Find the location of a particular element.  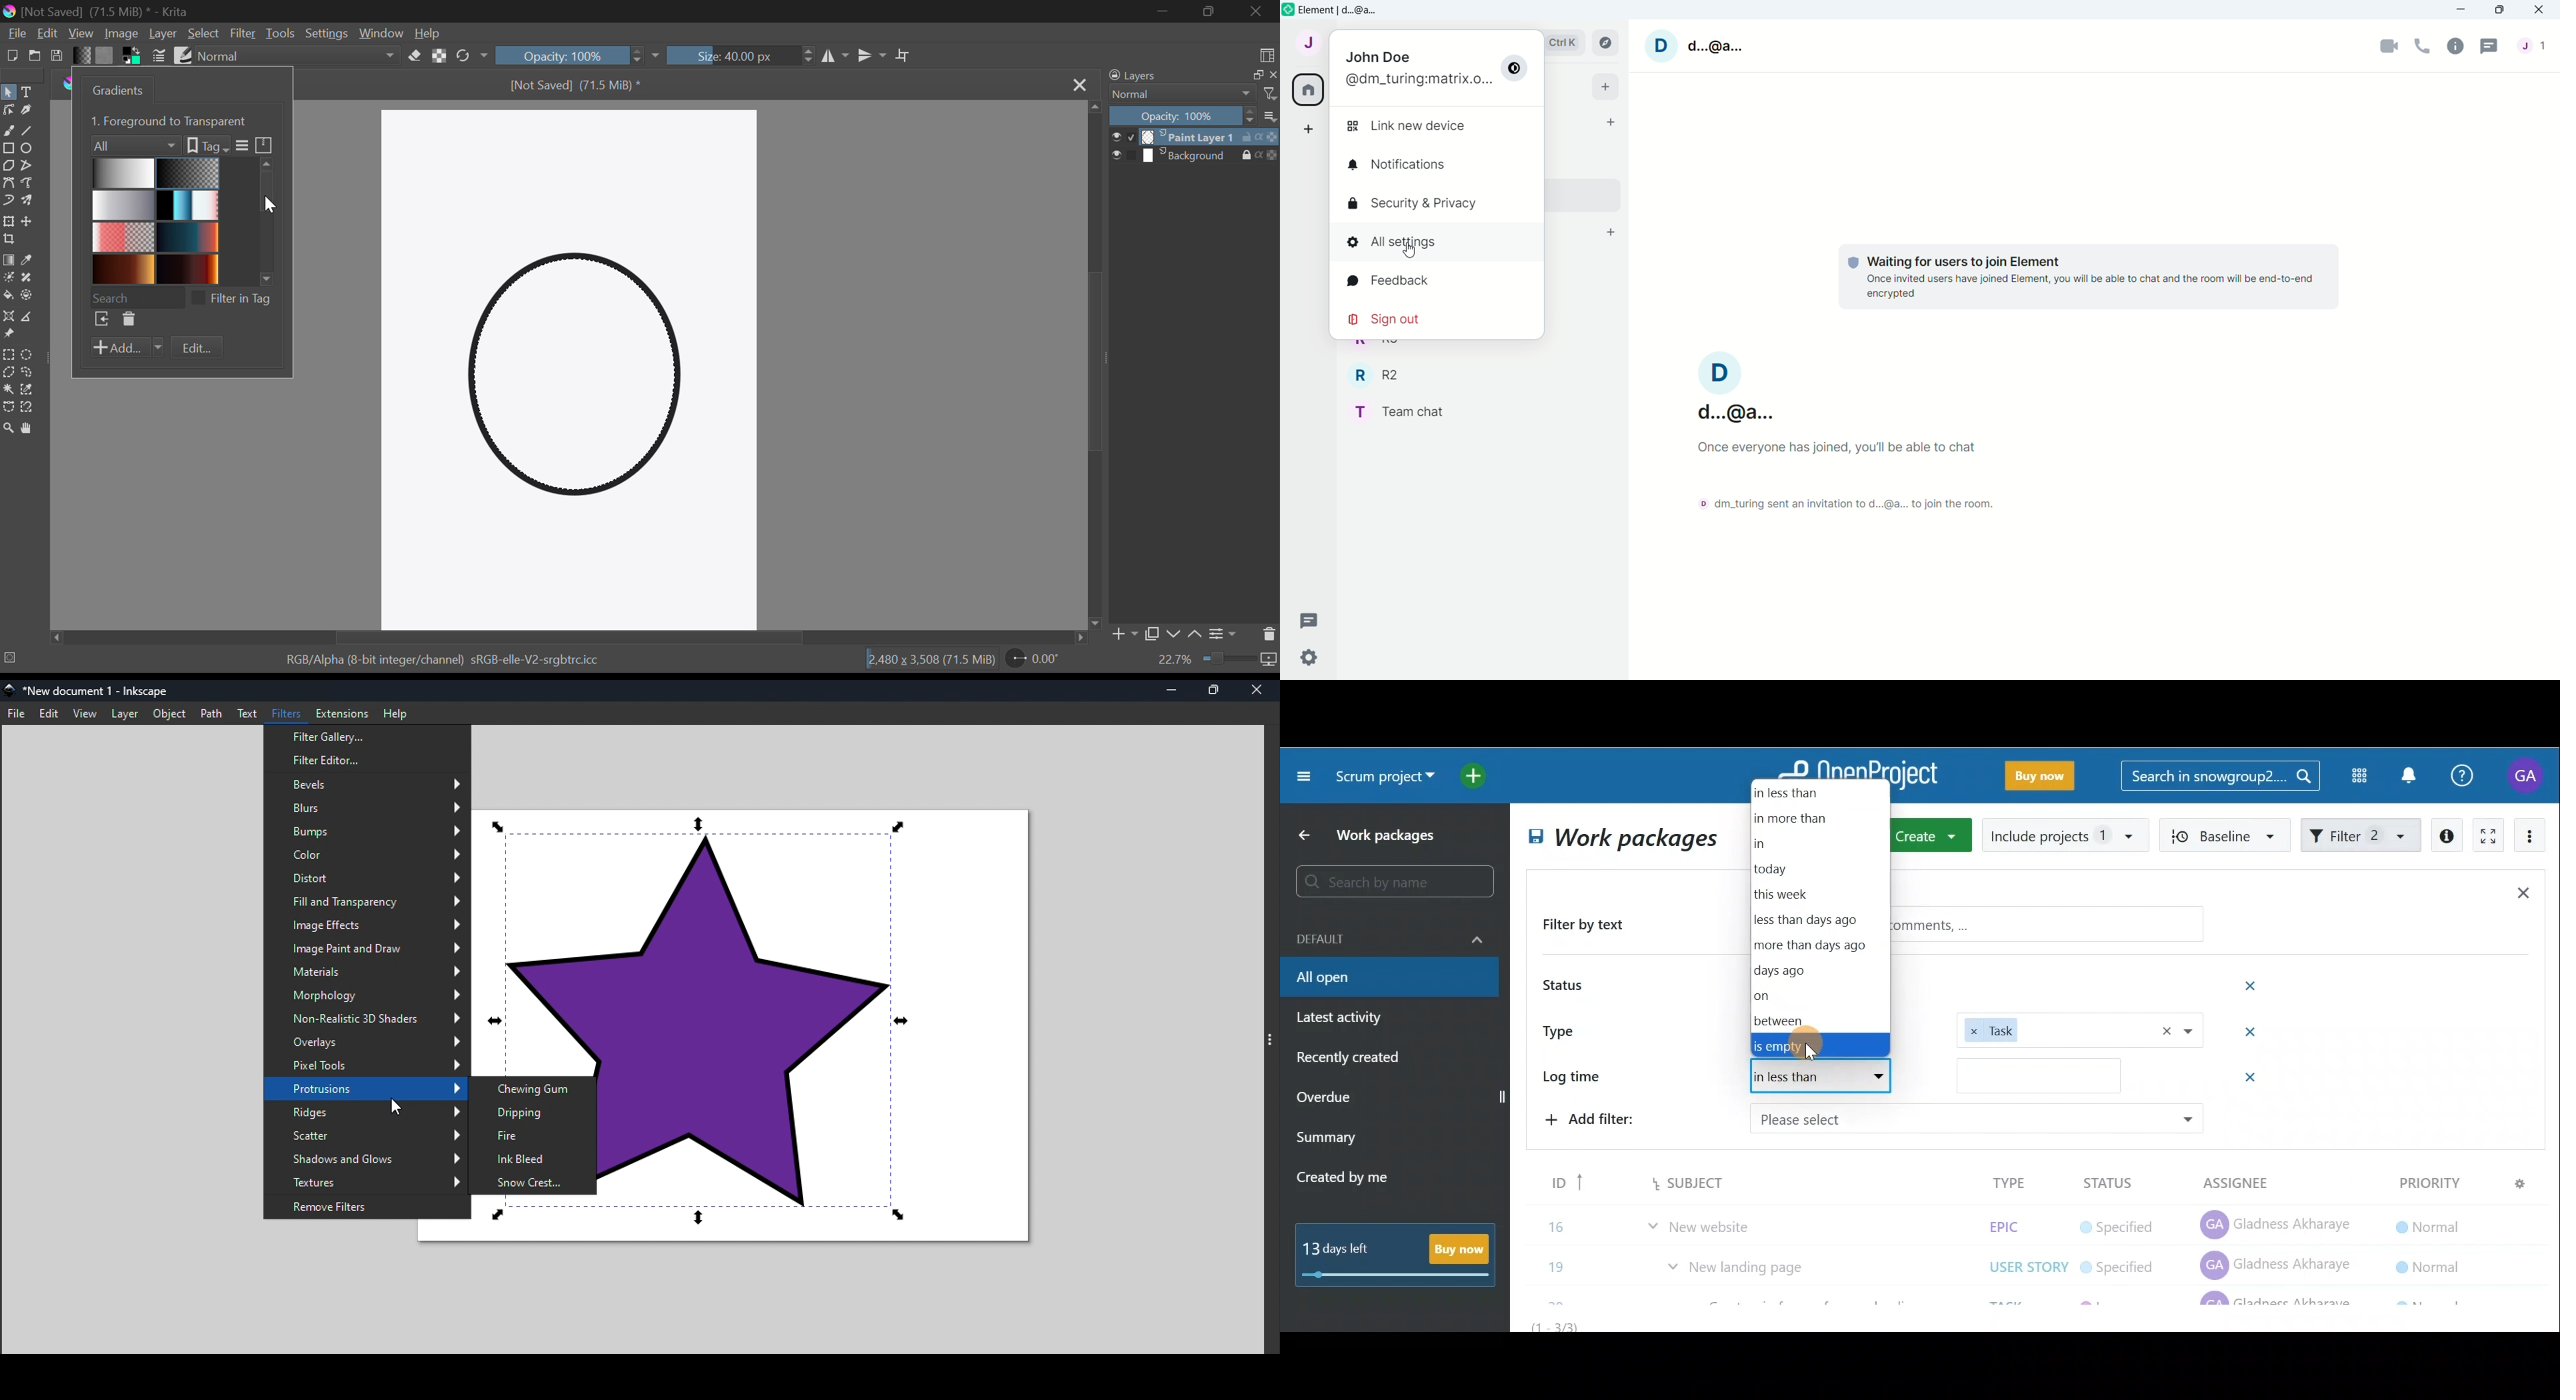

Help is located at coordinates (2473, 776).